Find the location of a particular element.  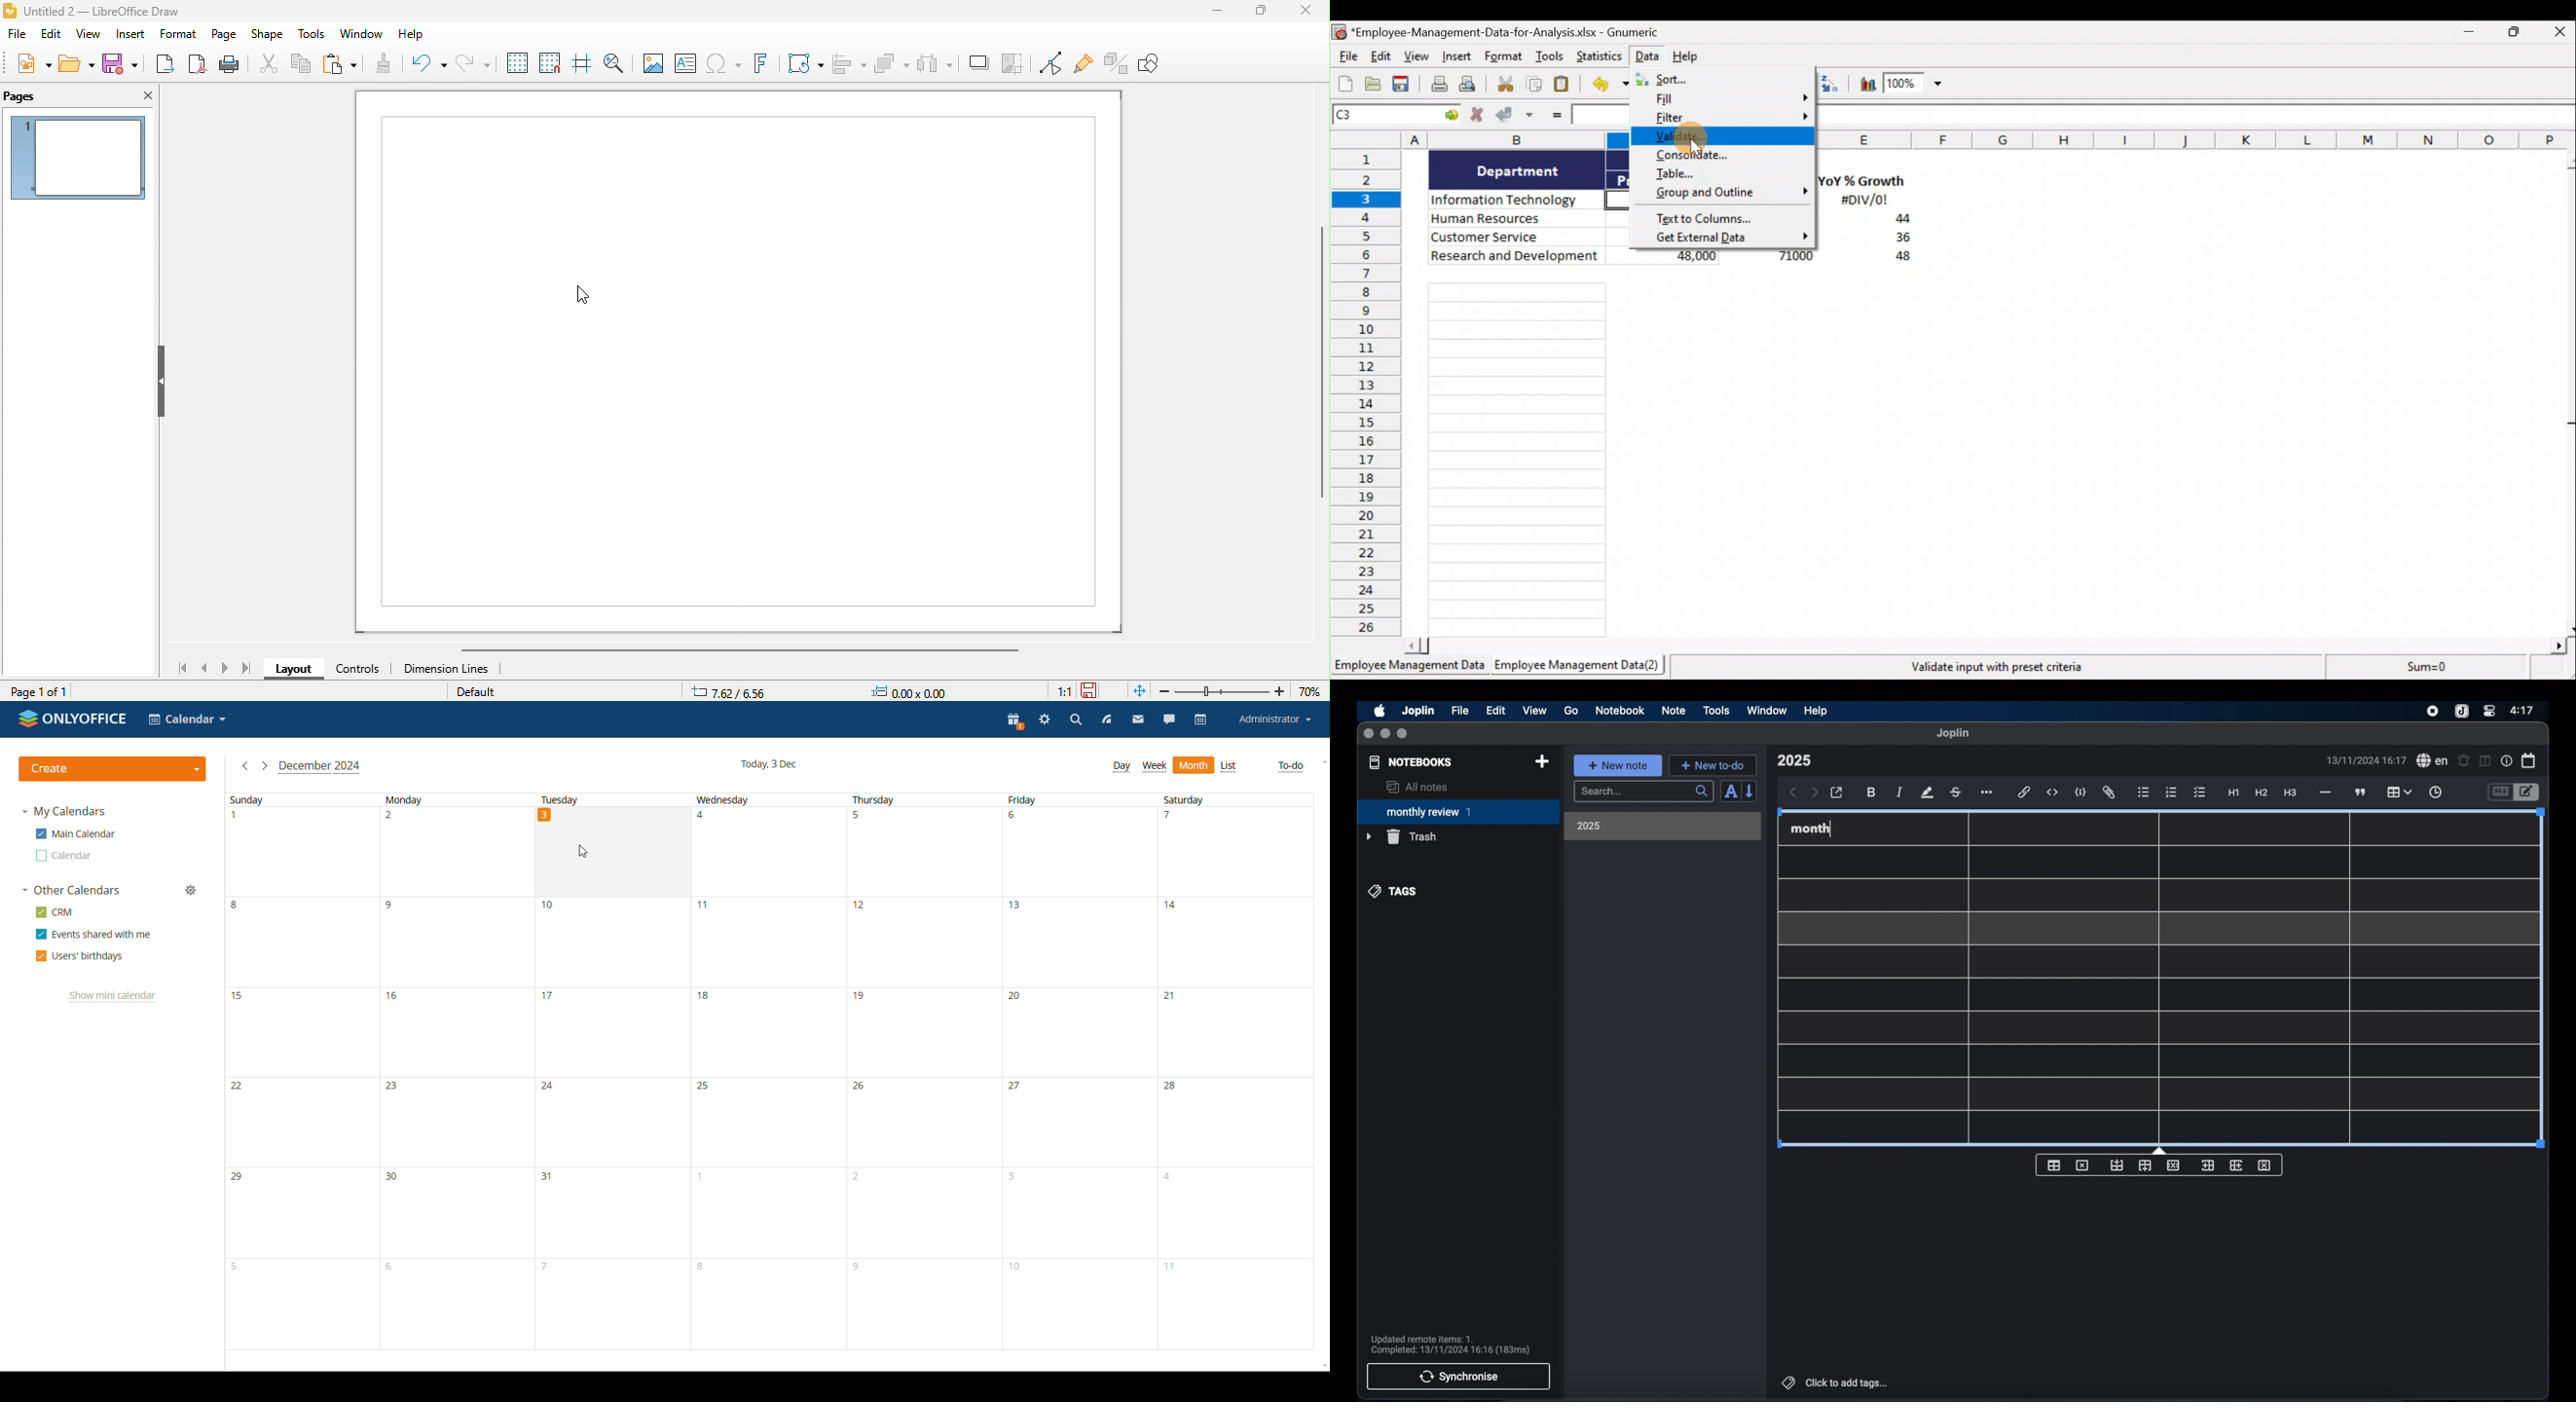

attach file is located at coordinates (2109, 793).